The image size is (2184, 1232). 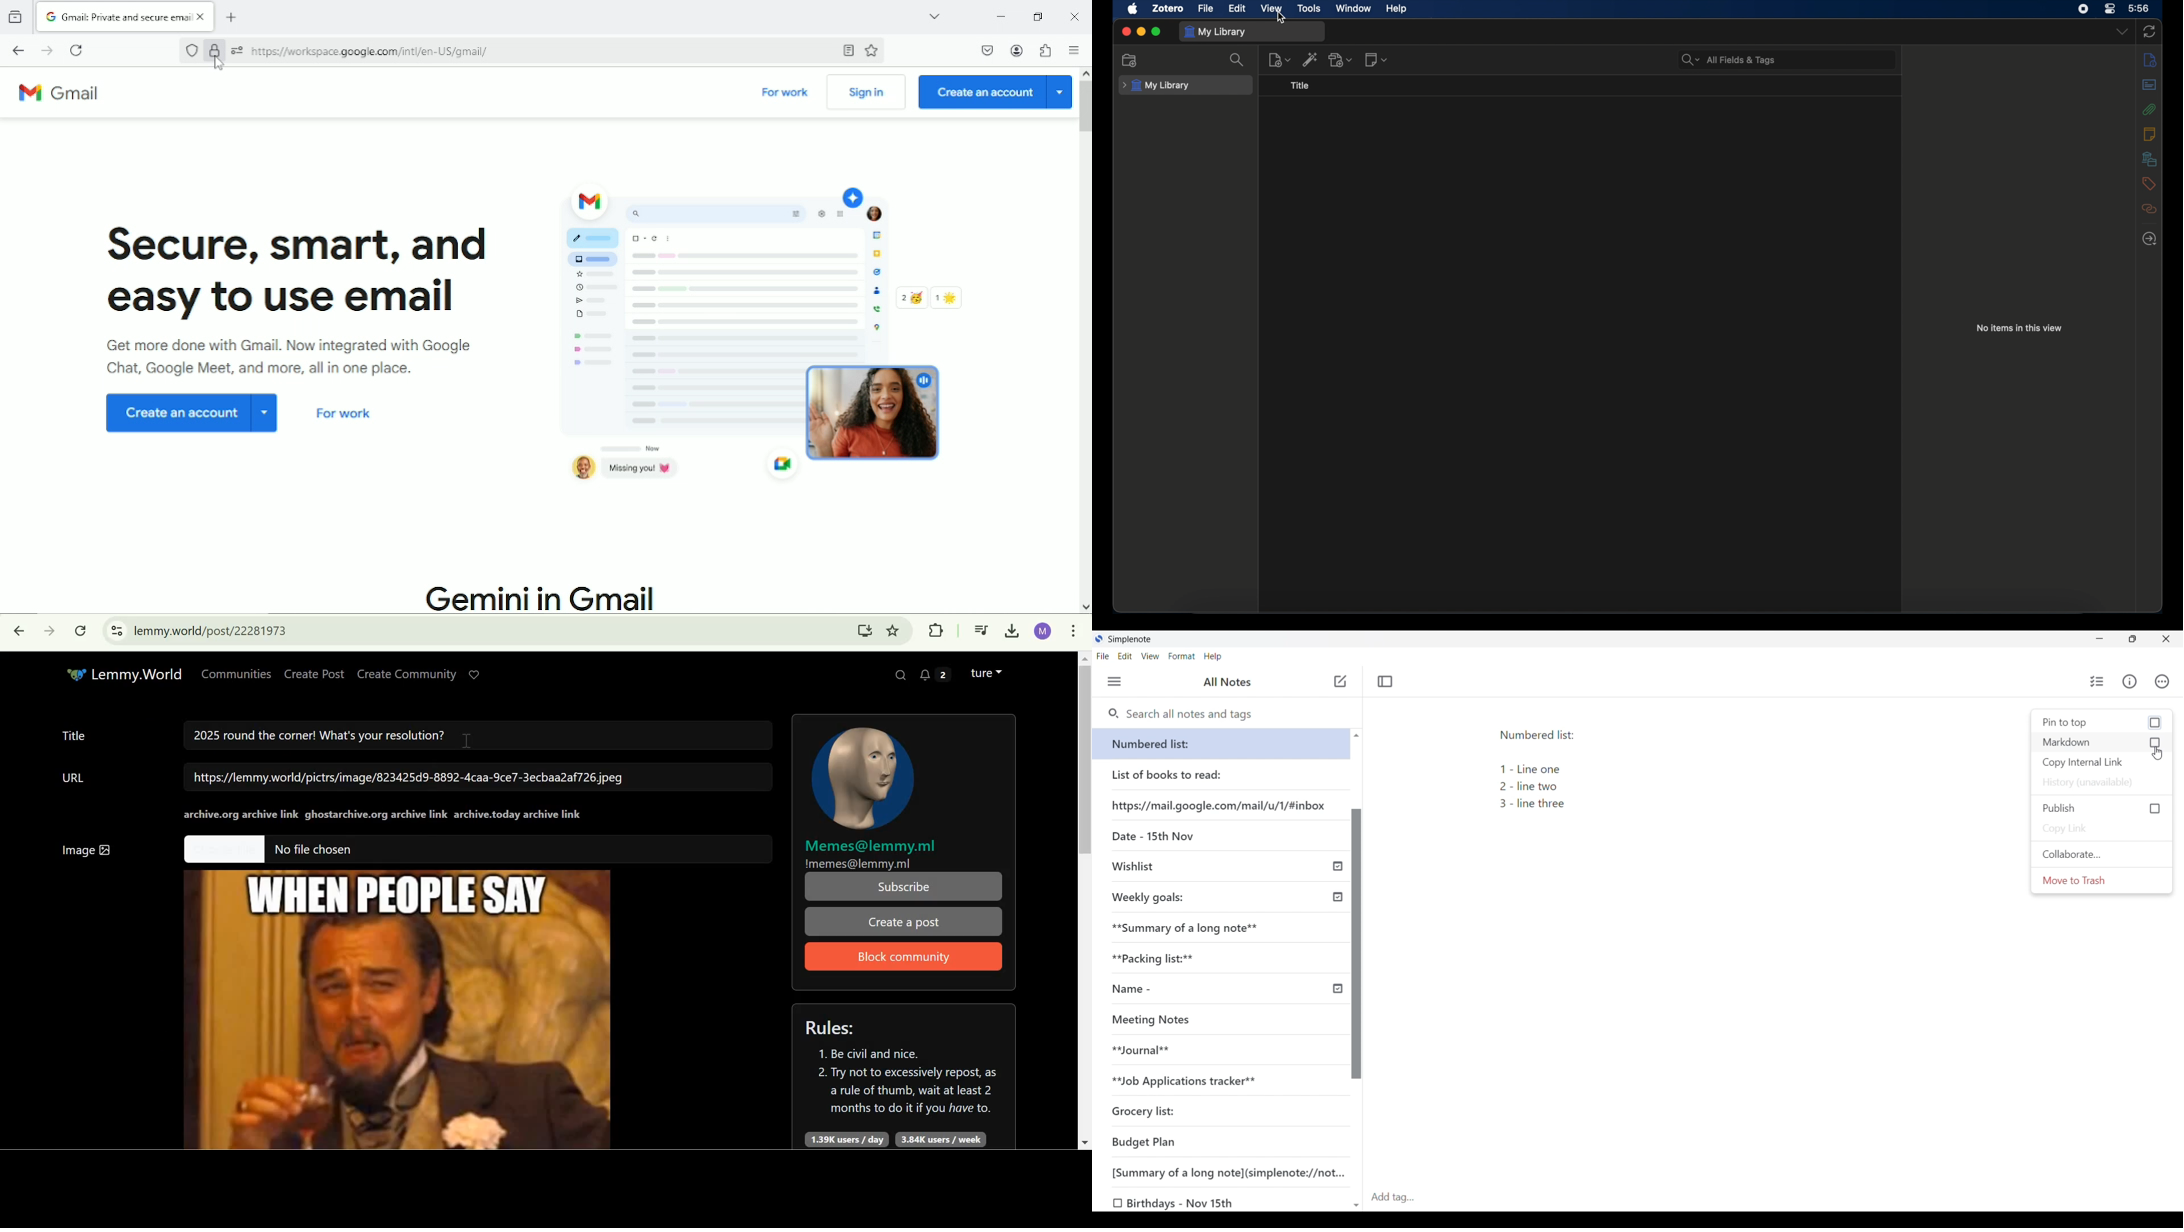 I want to click on Weekly goals:, so click(x=1165, y=900).